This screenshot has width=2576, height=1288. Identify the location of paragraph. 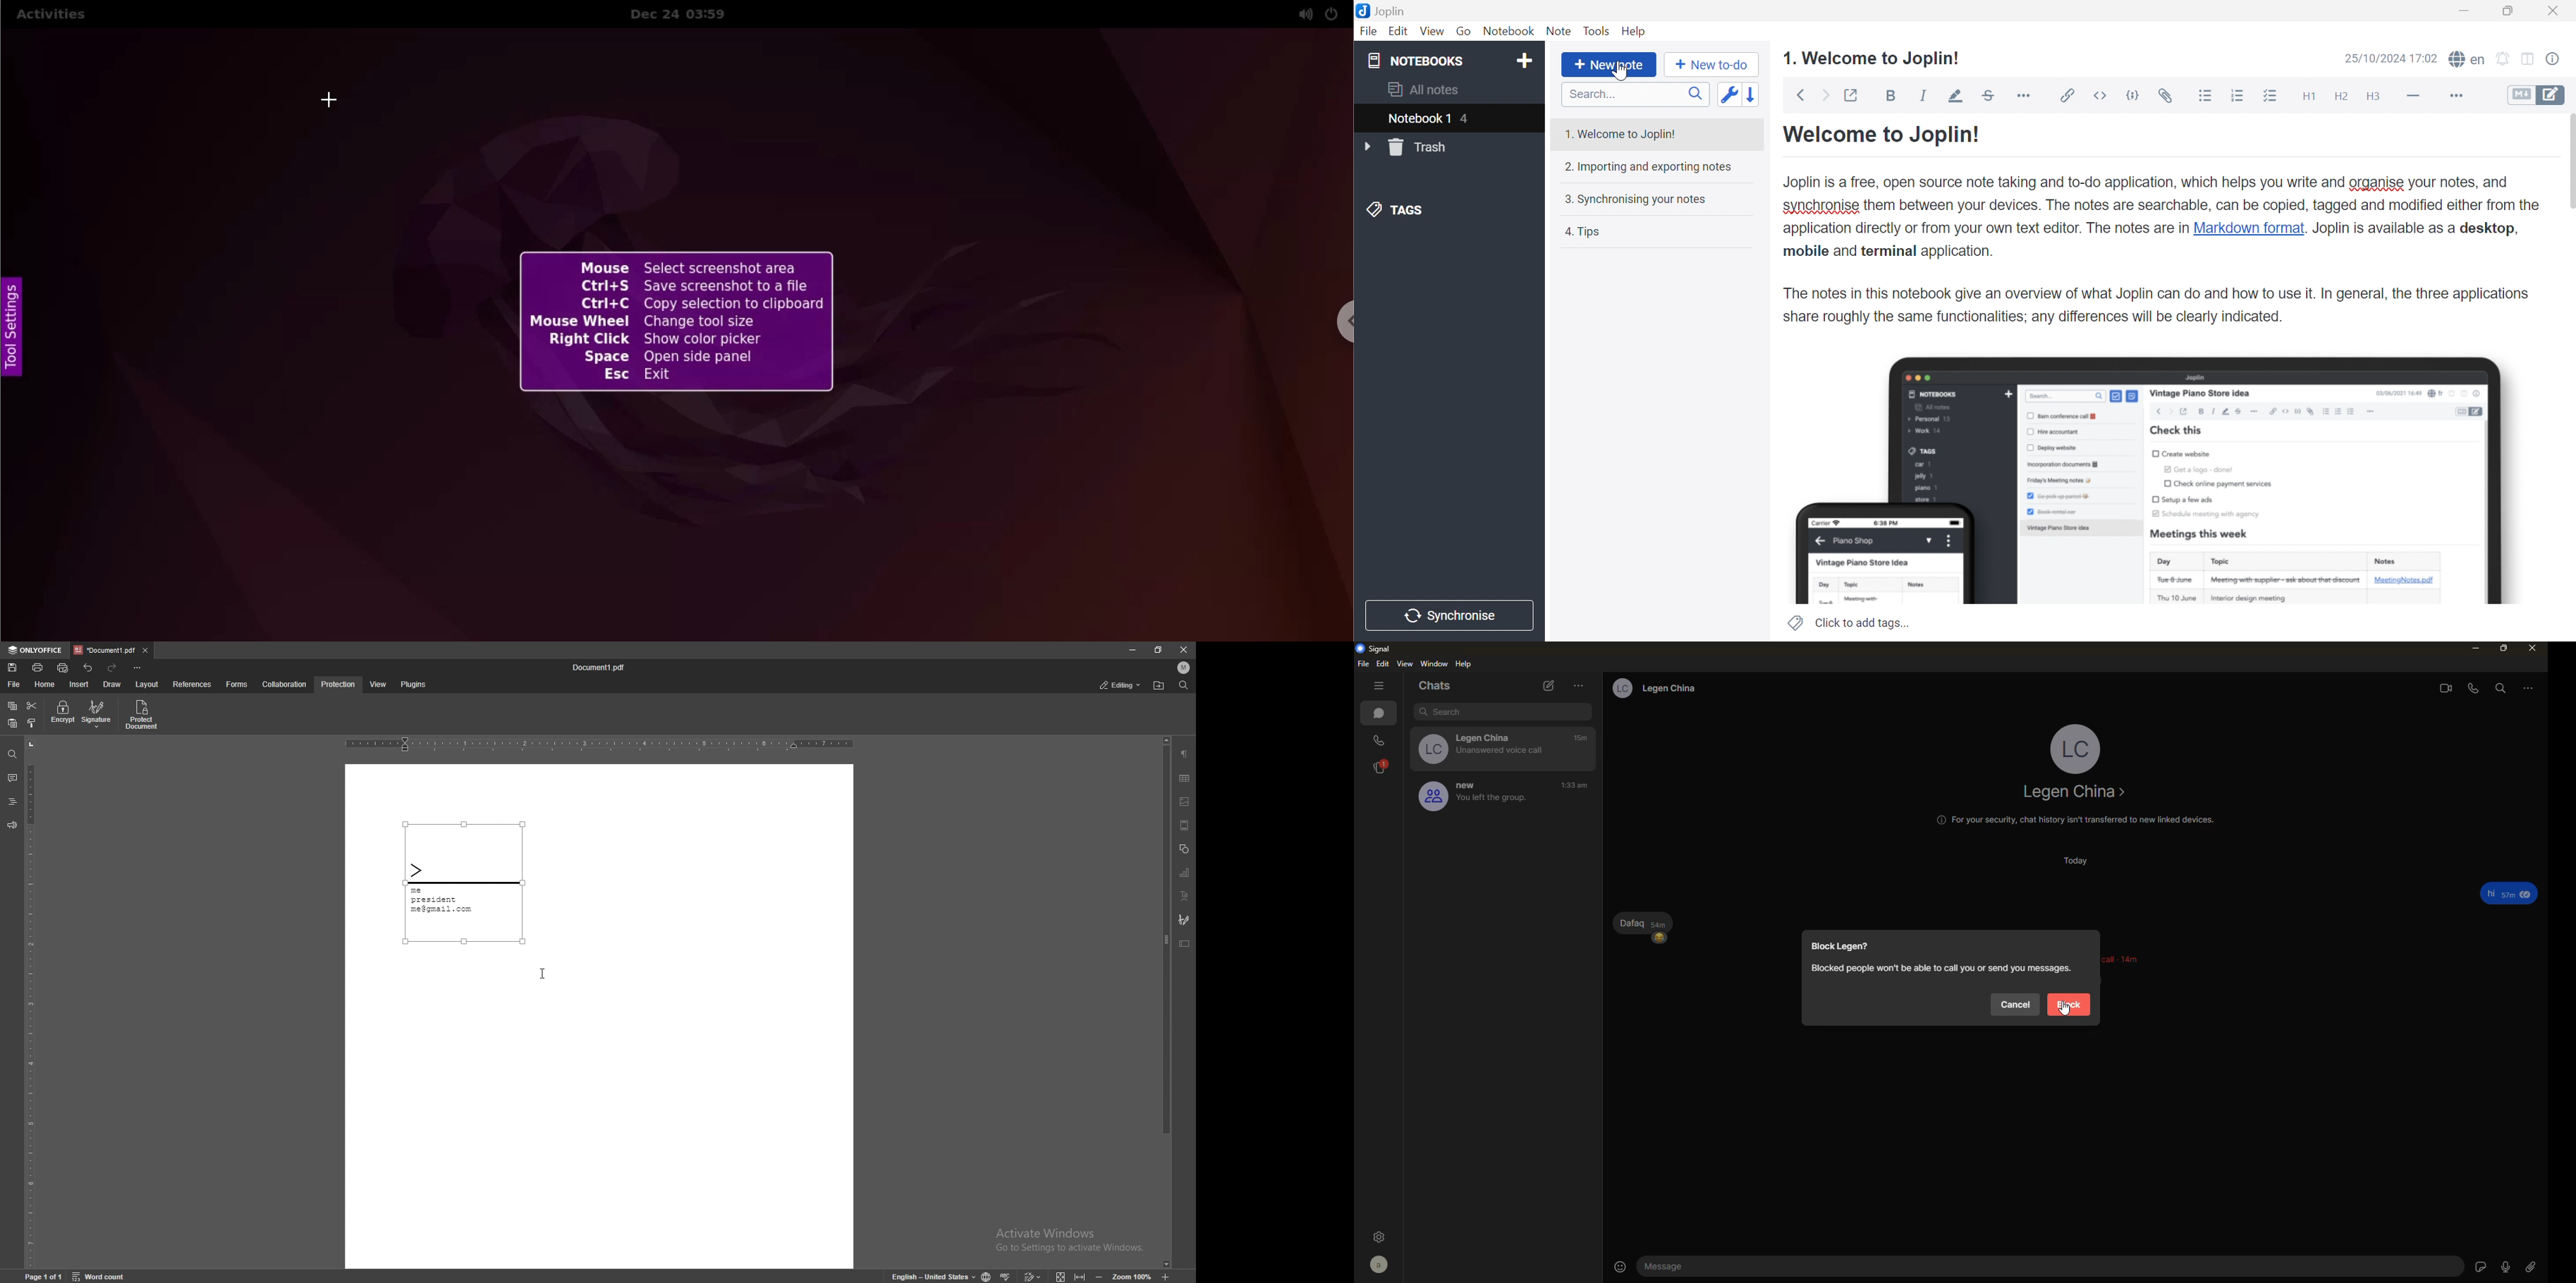
(1184, 755).